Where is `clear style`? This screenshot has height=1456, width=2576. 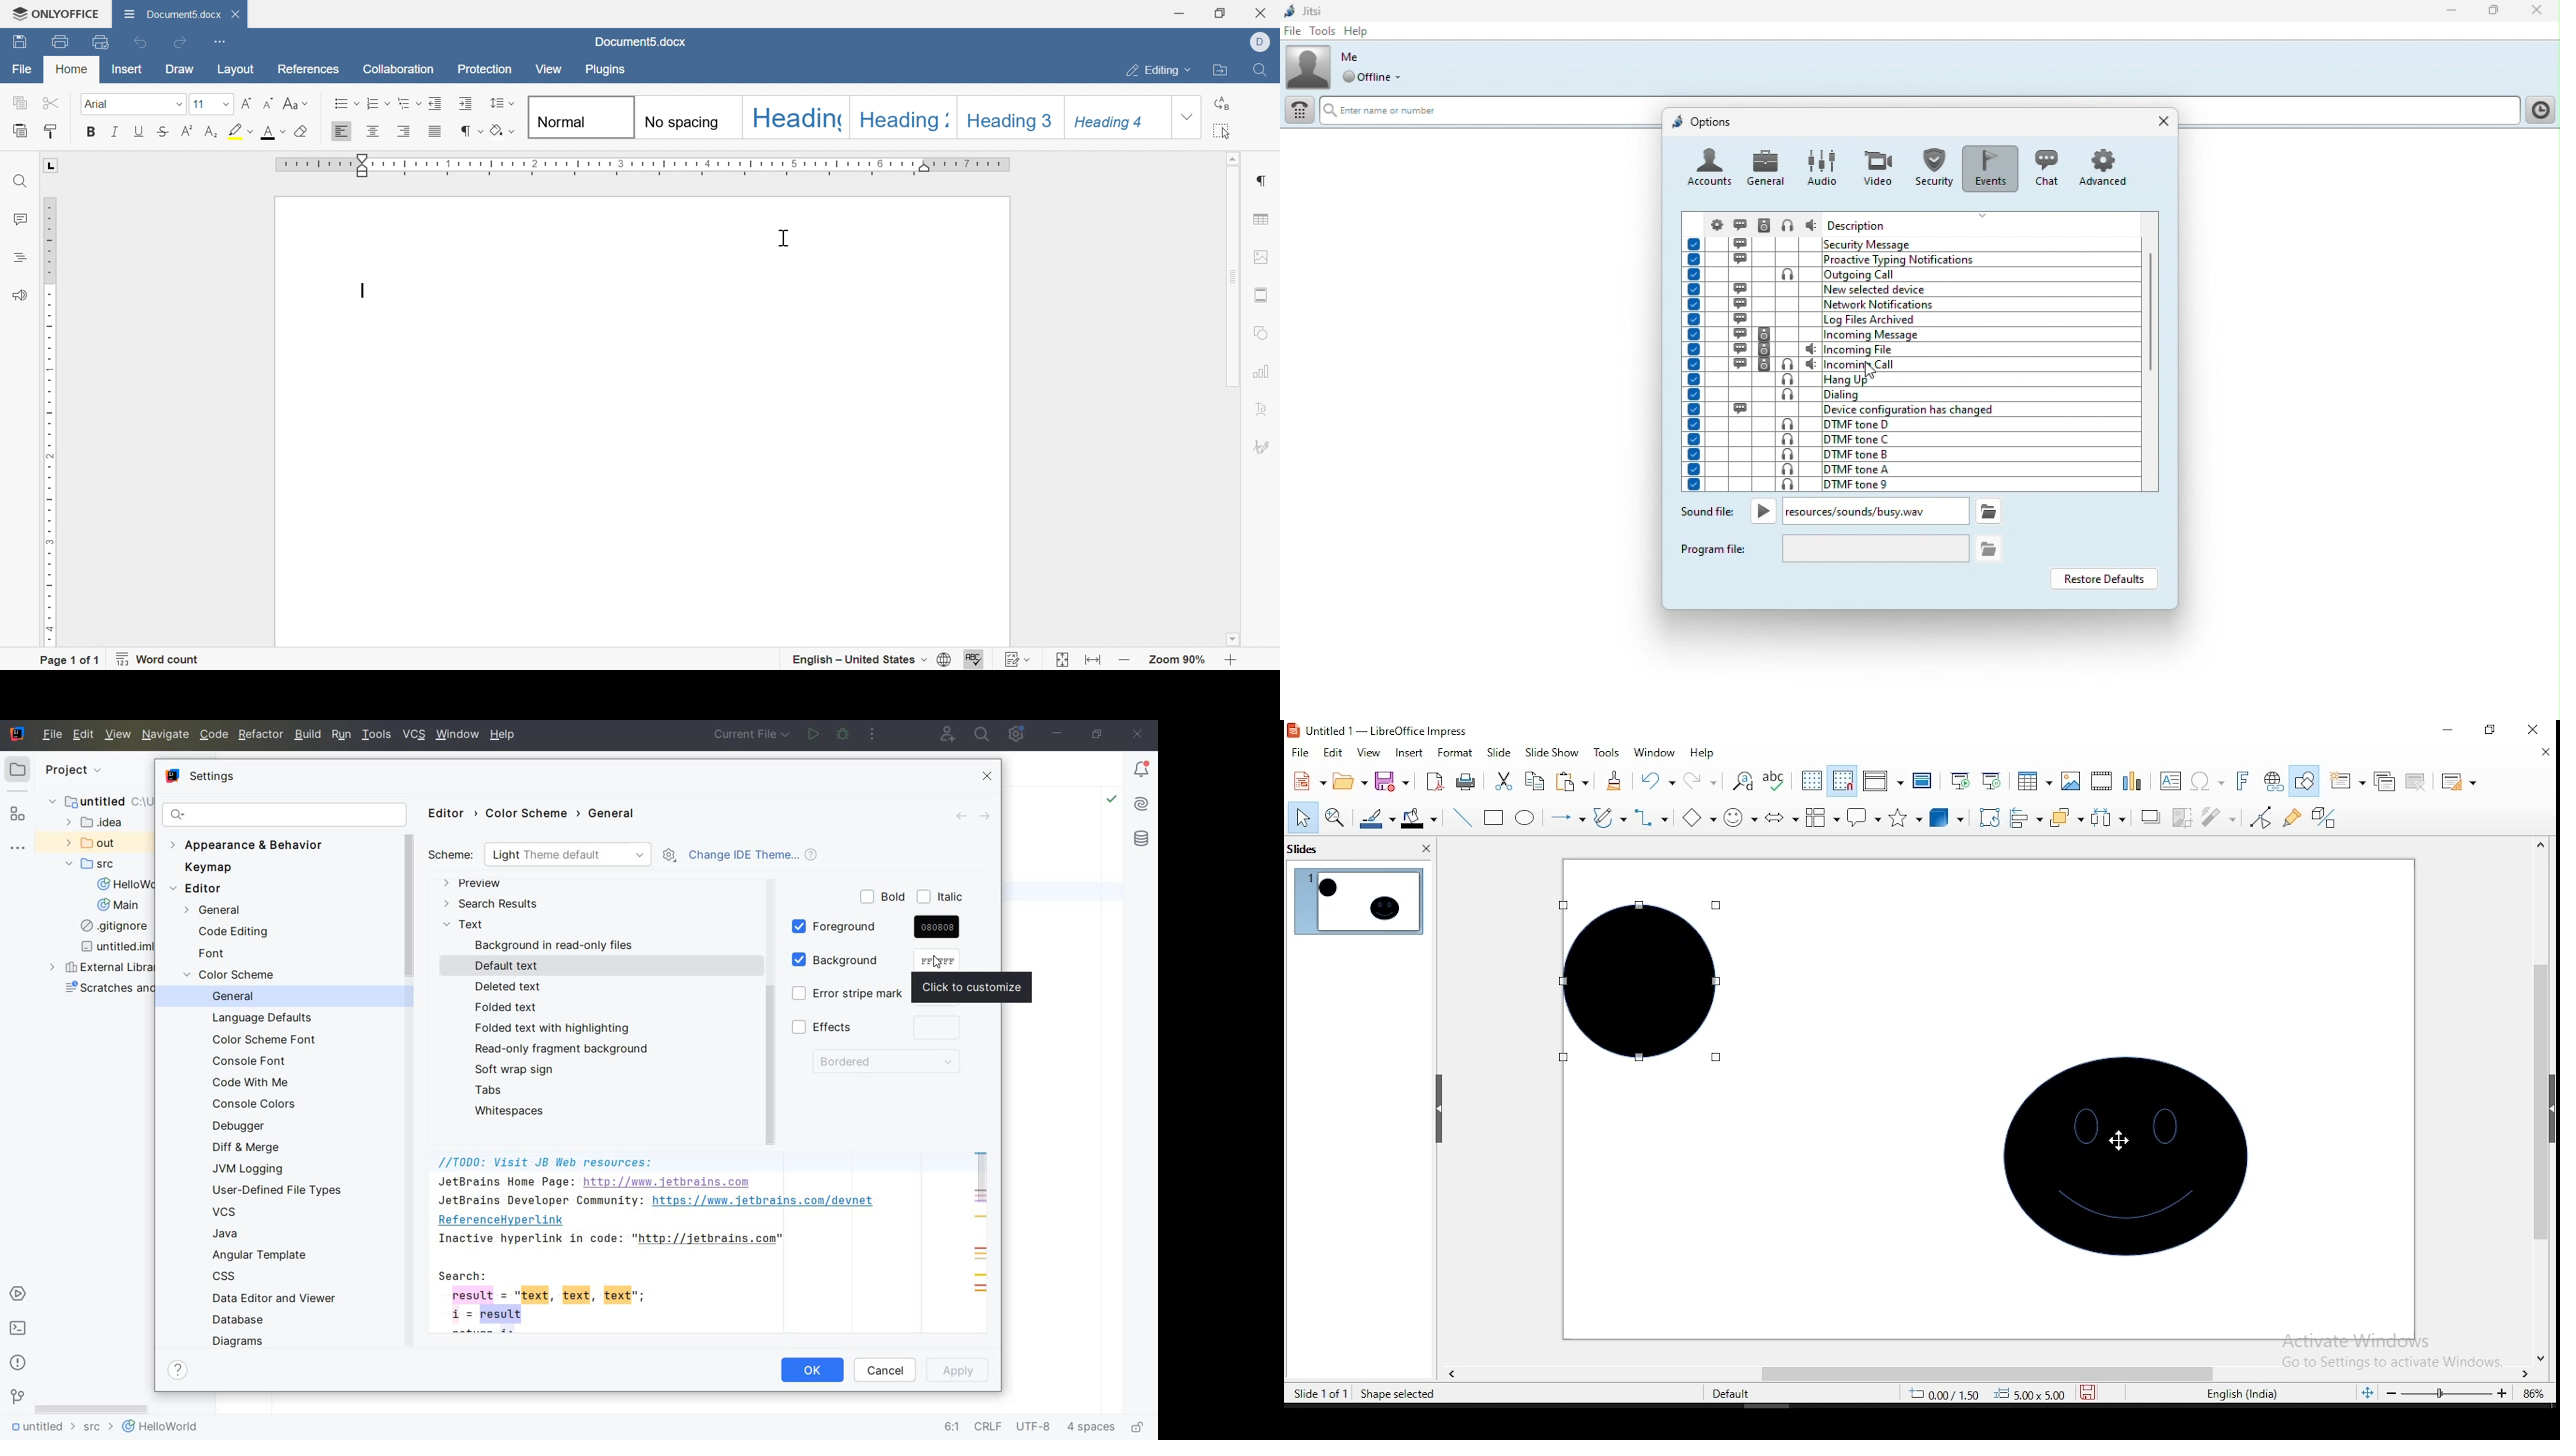 clear style is located at coordinates (503, 129).